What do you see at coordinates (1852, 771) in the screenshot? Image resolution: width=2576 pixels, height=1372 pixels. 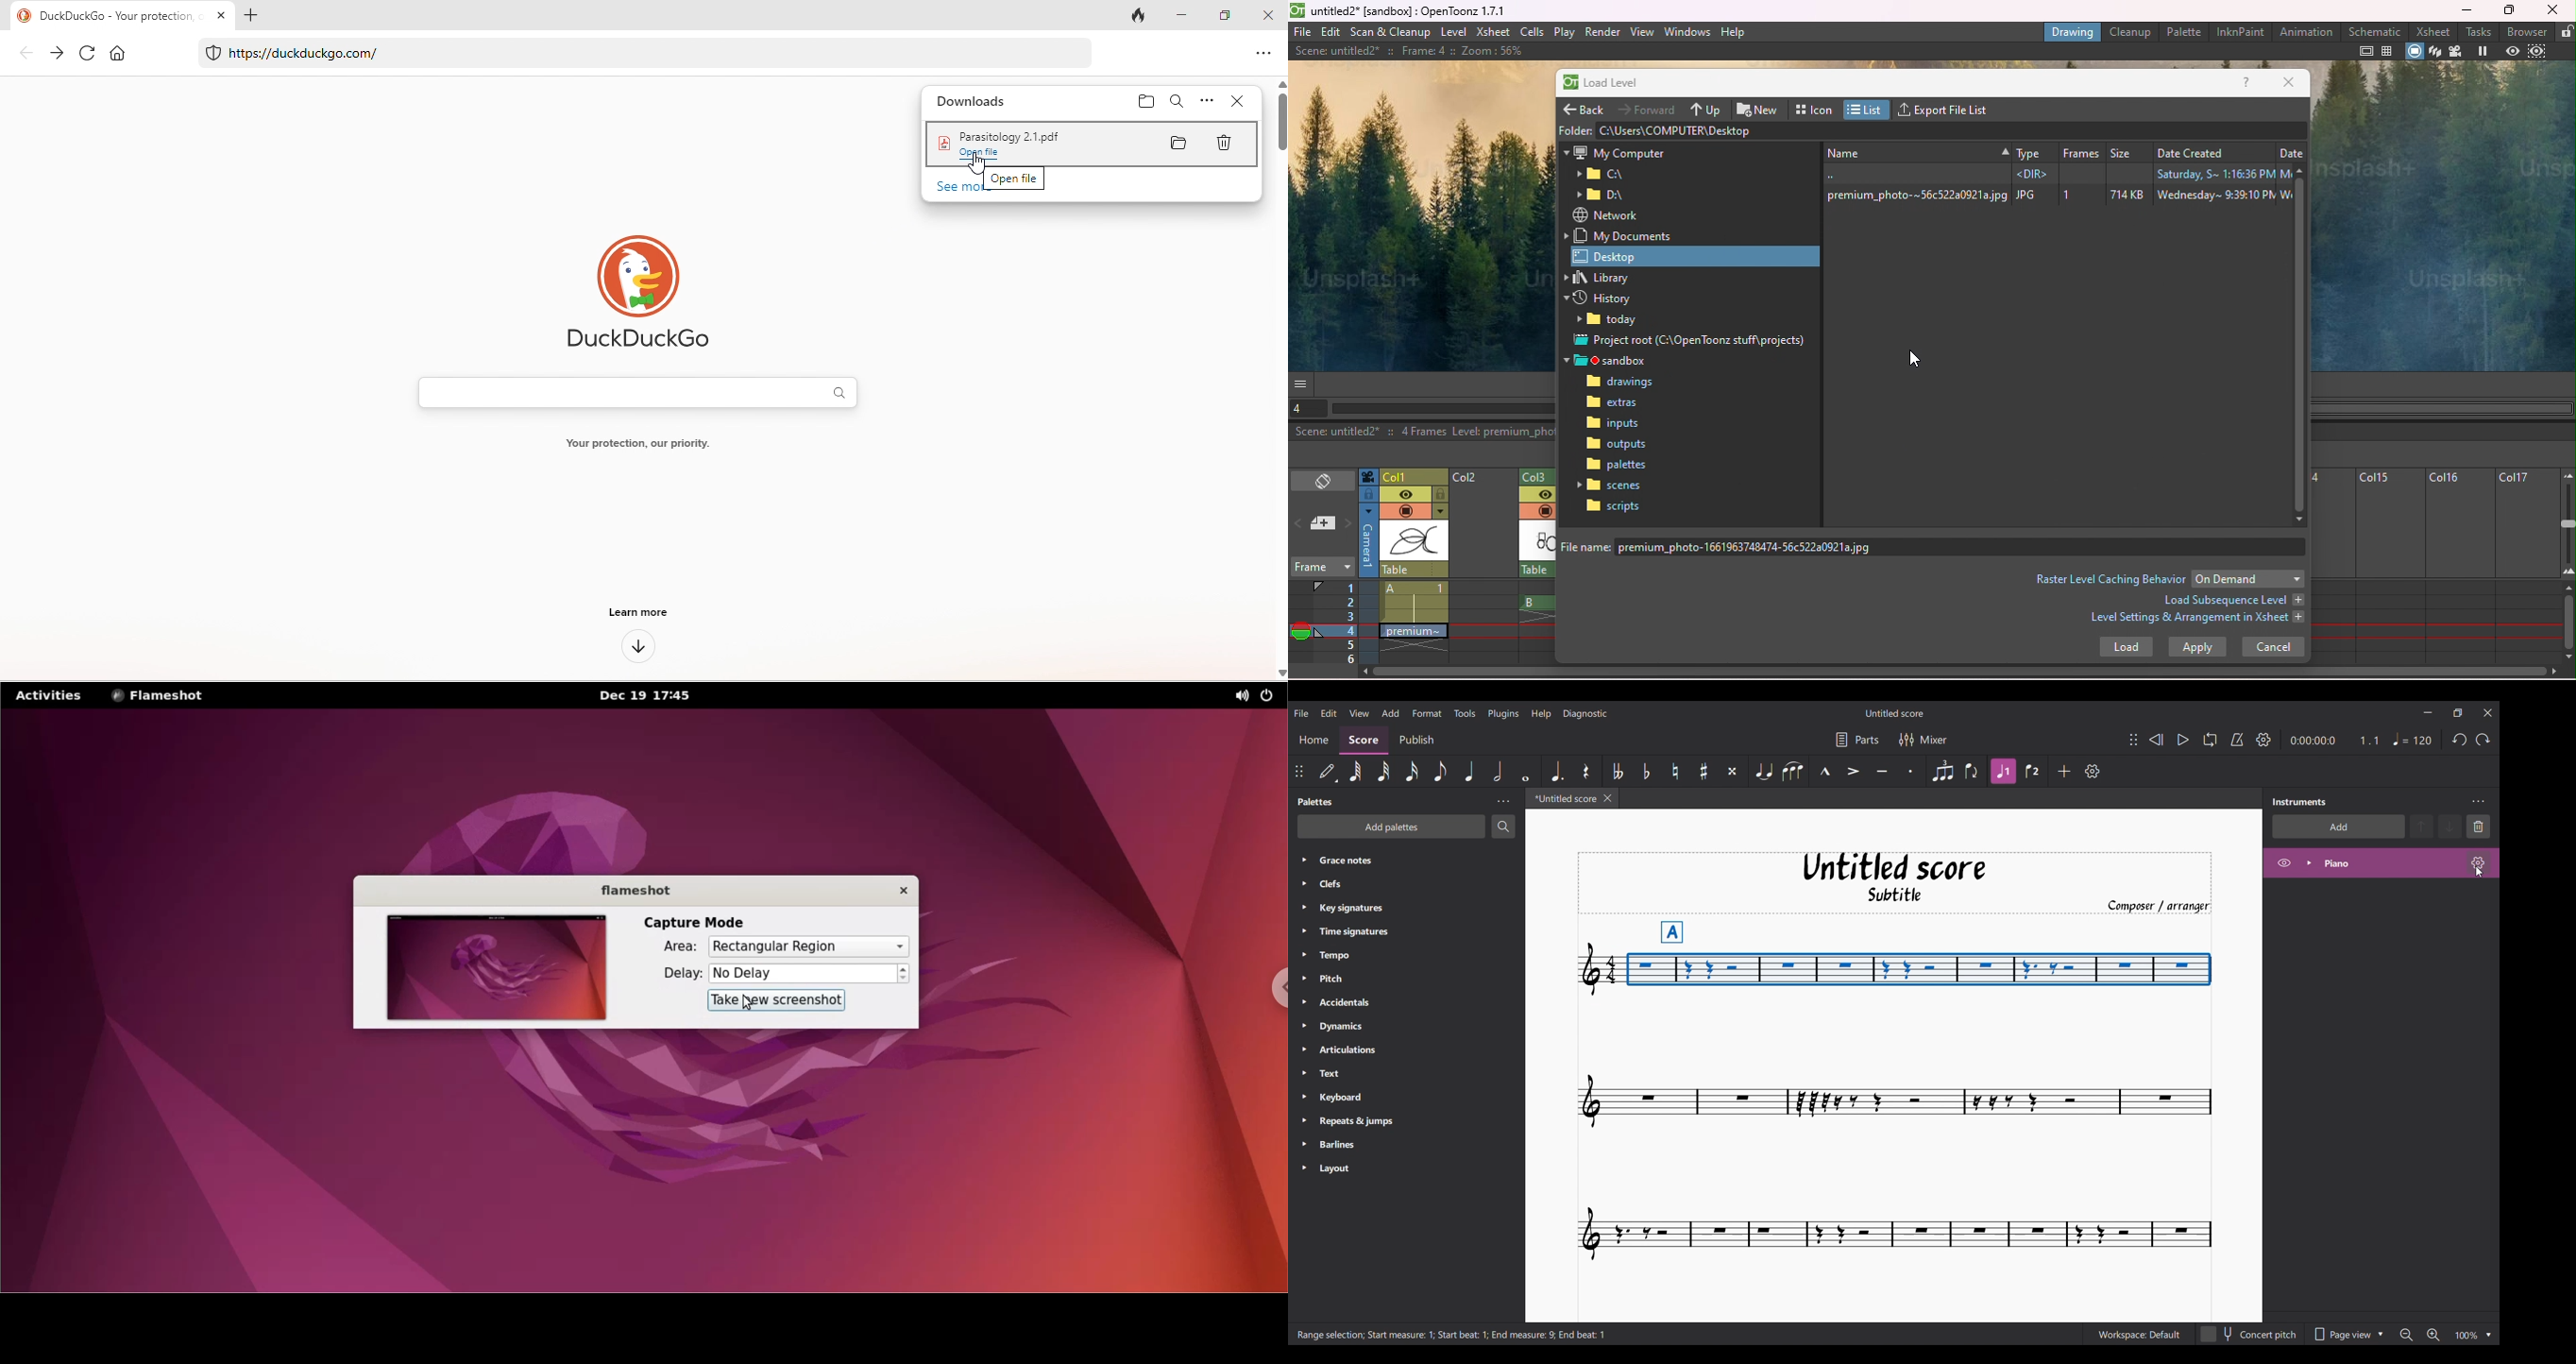 I see `Accent` at bounding box center [1852, 771].